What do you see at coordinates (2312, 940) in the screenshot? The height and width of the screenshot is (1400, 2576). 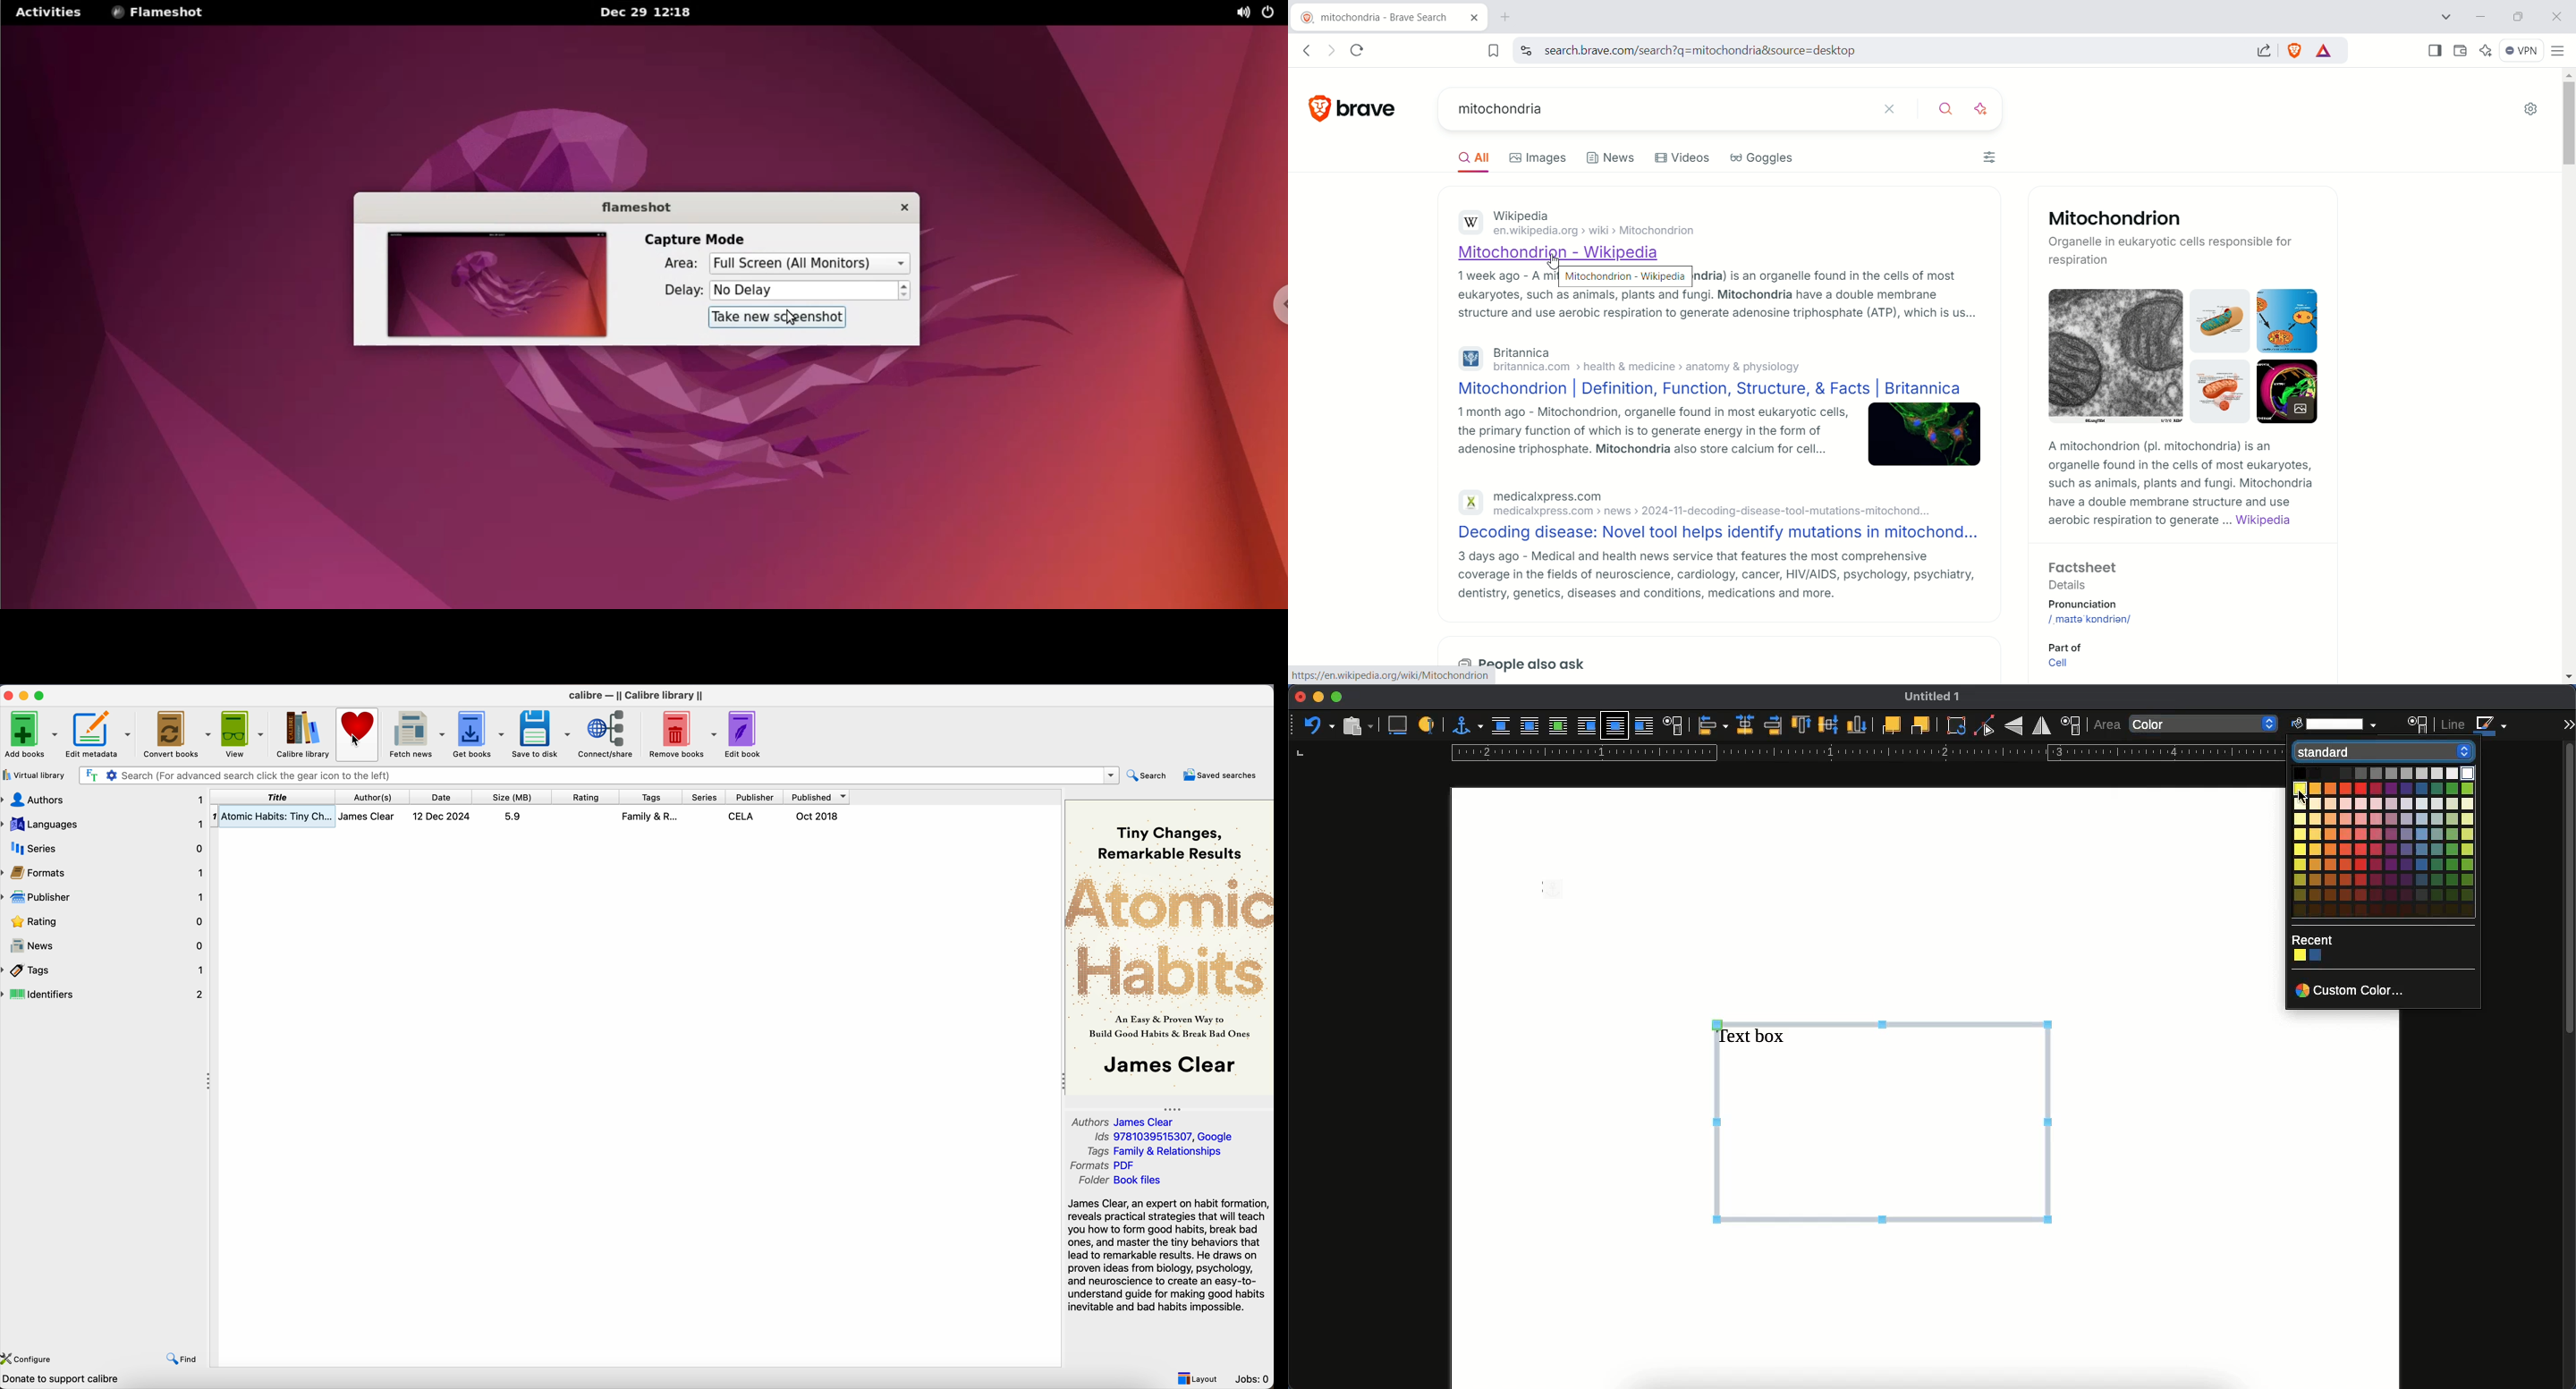 I see `recent colors` at bounding box center [2312, 940].